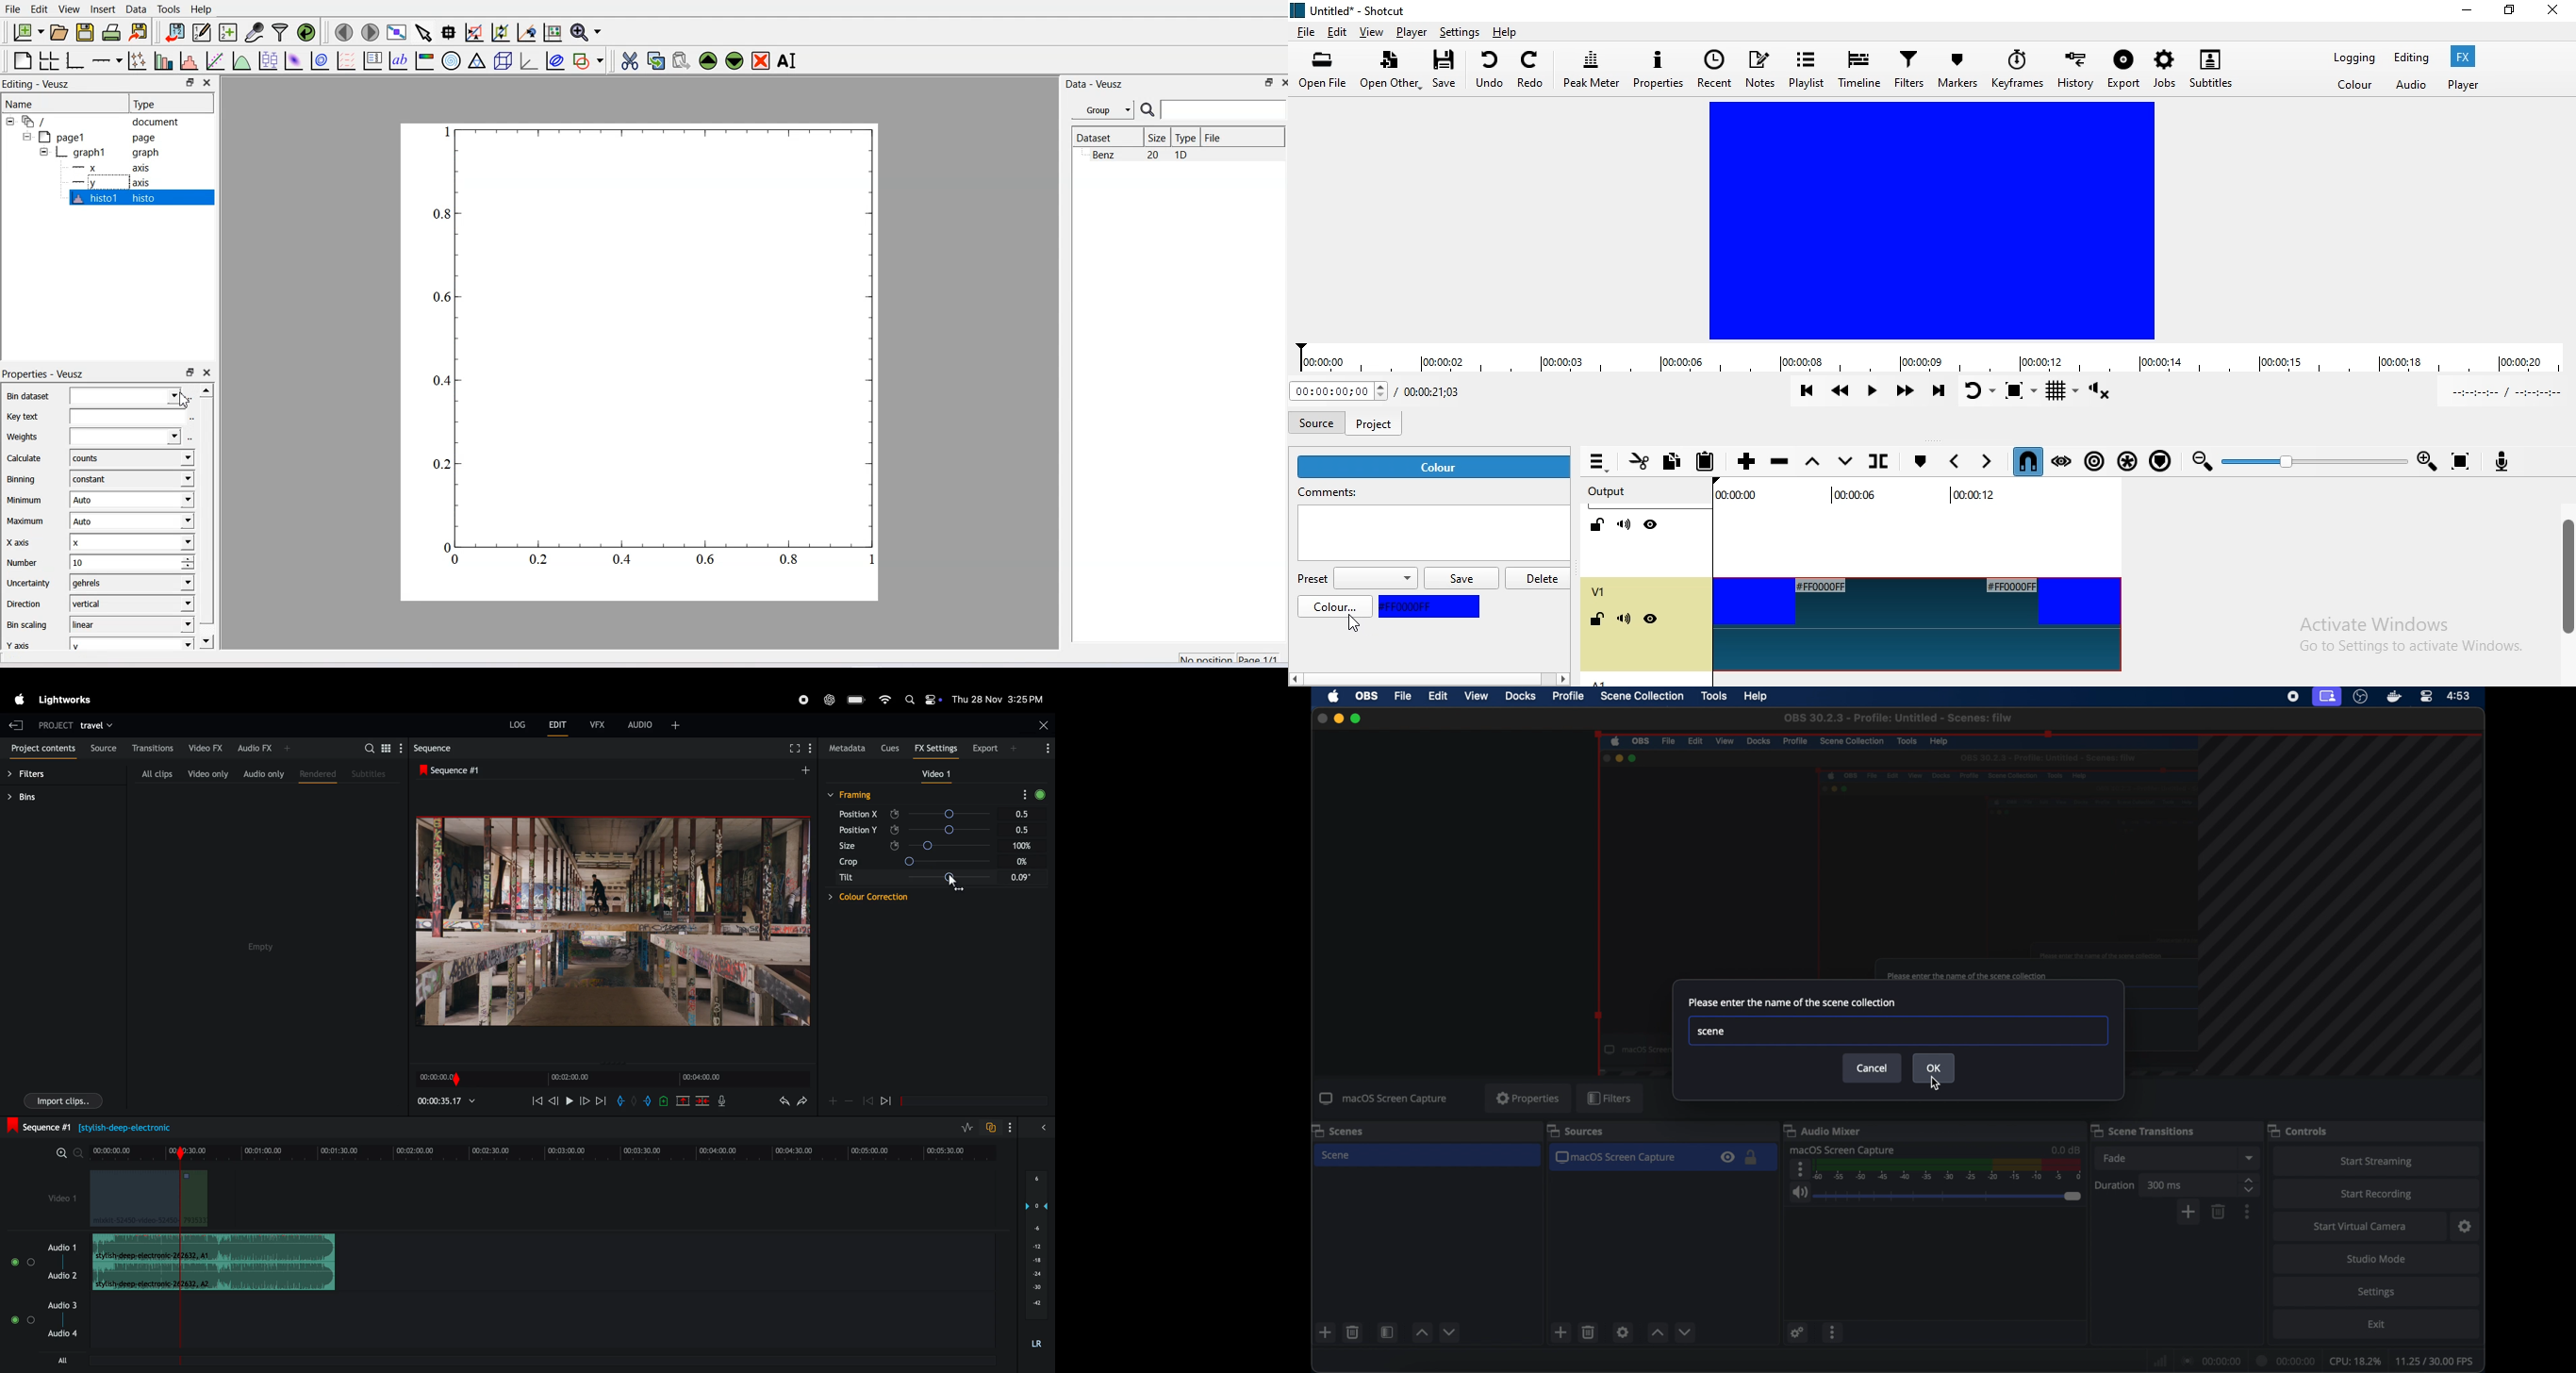 The image size is (2576, 1400). What do you see at coordinates (1759, 68) in the screenshot?
I see `Notes` at bounding box center [1759, 68].